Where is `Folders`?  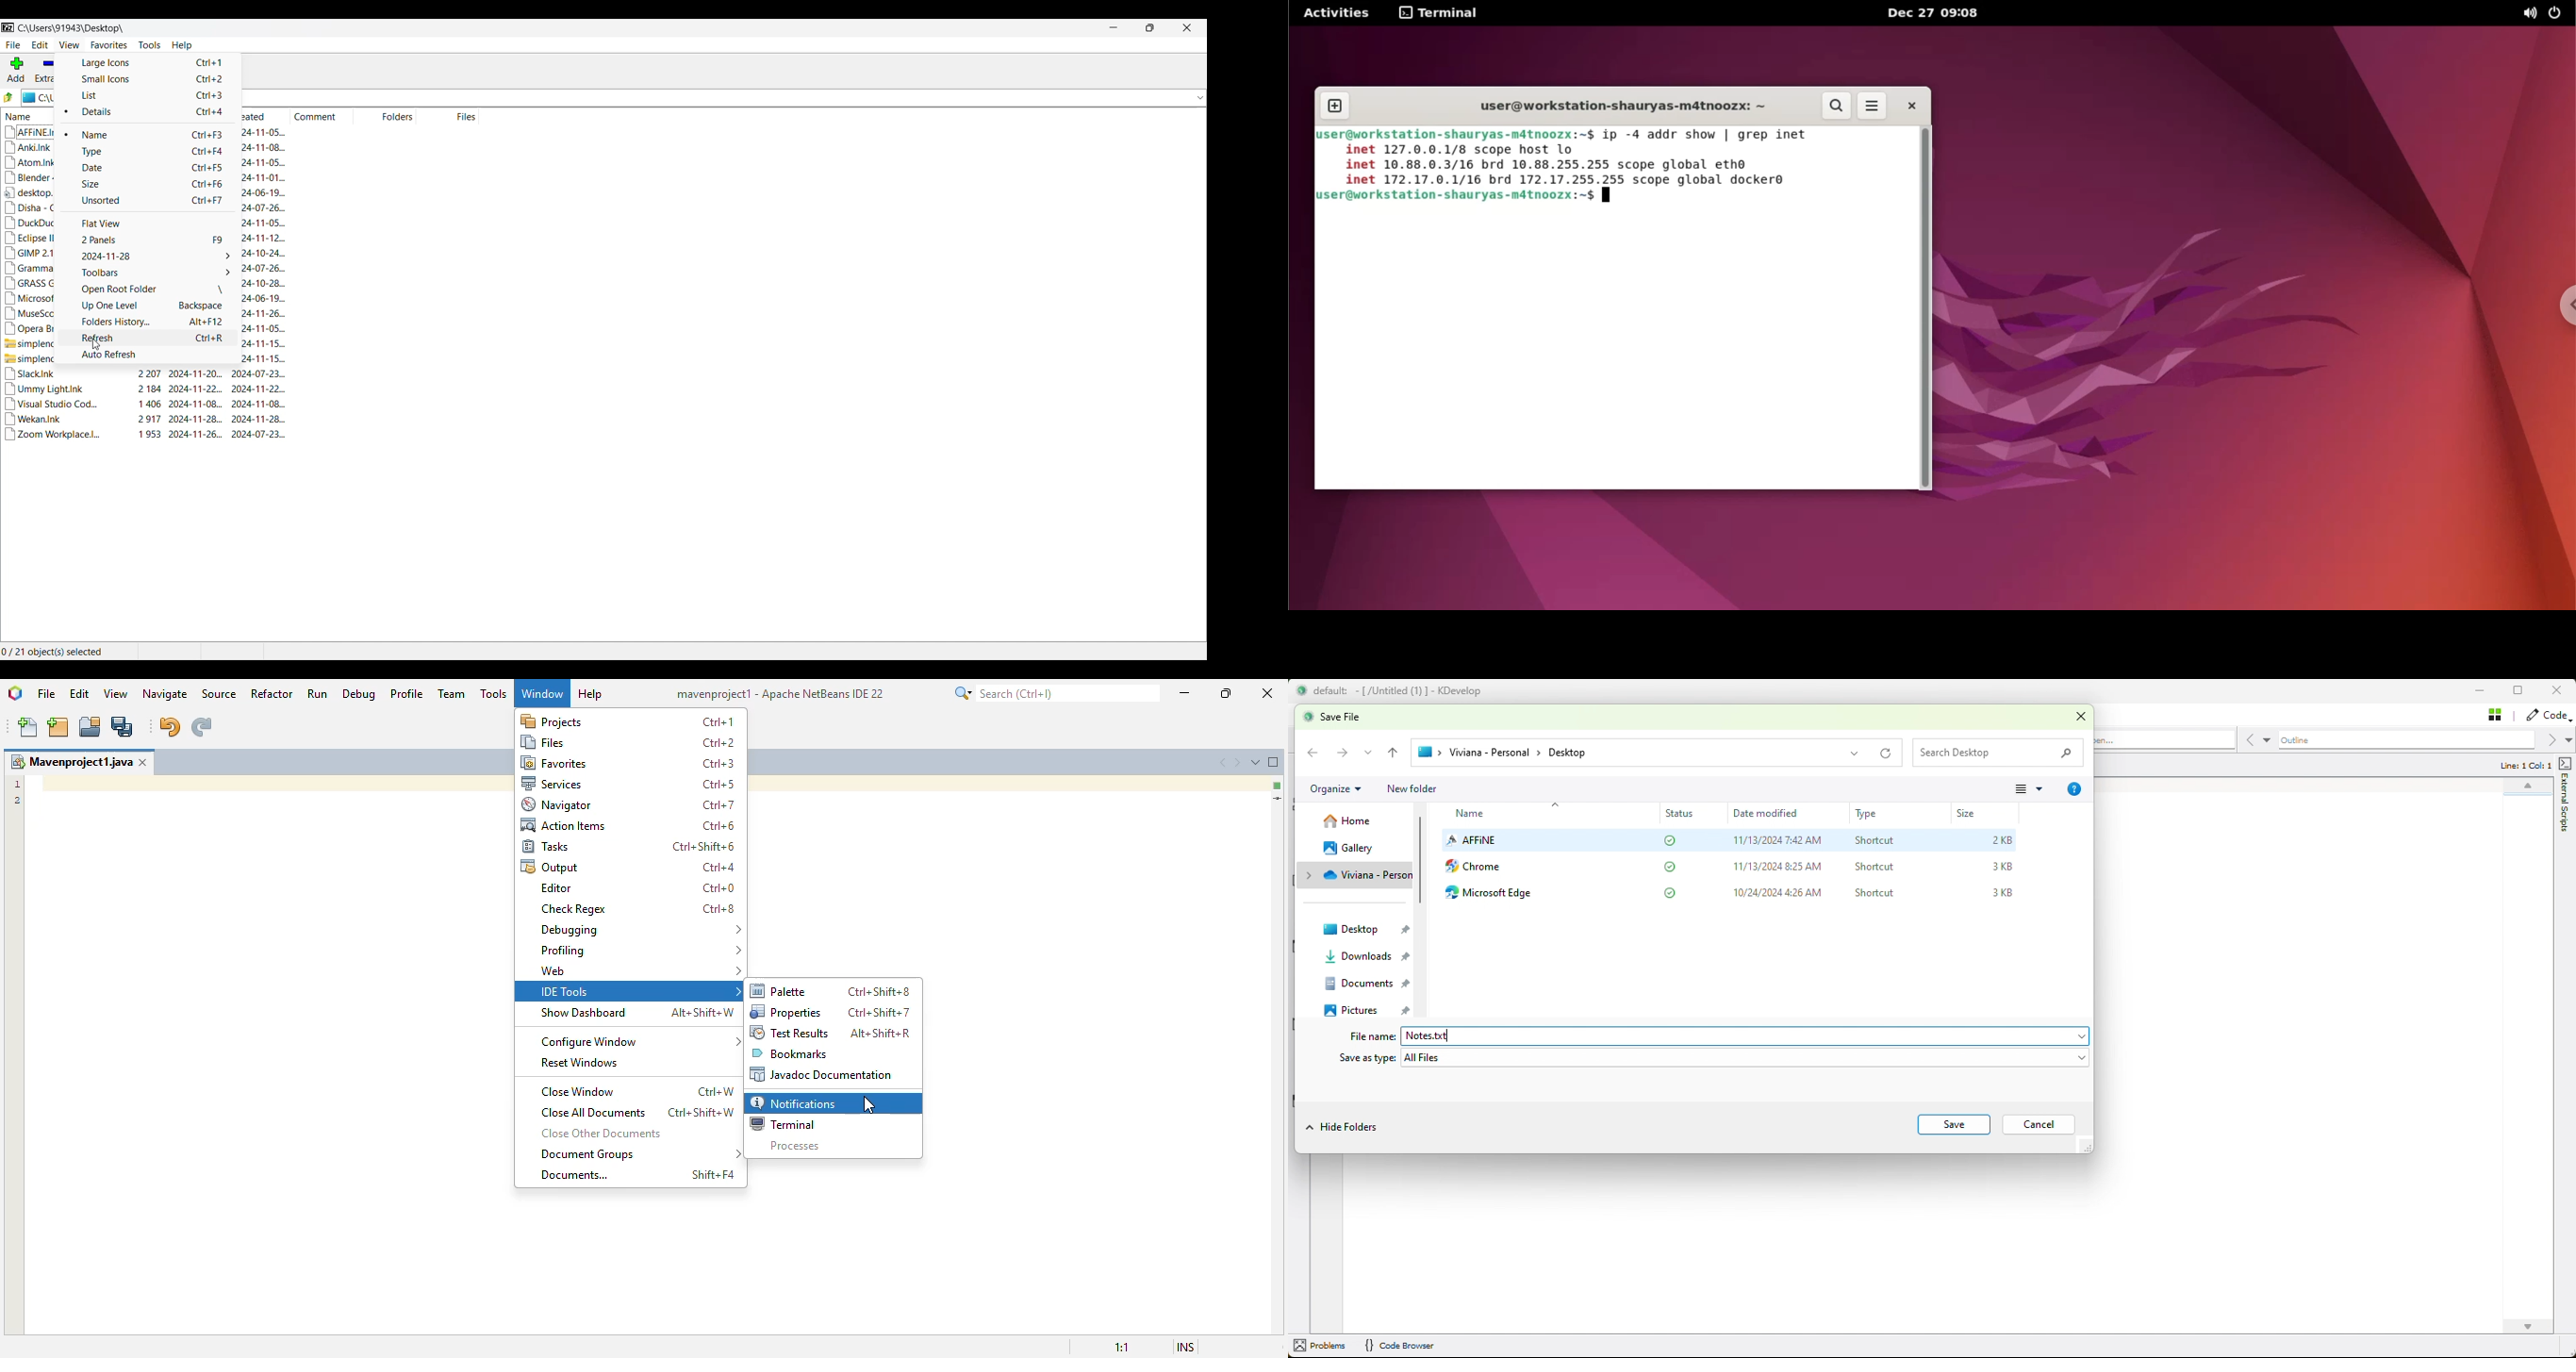 Folders is located at coordinates (387, 116).